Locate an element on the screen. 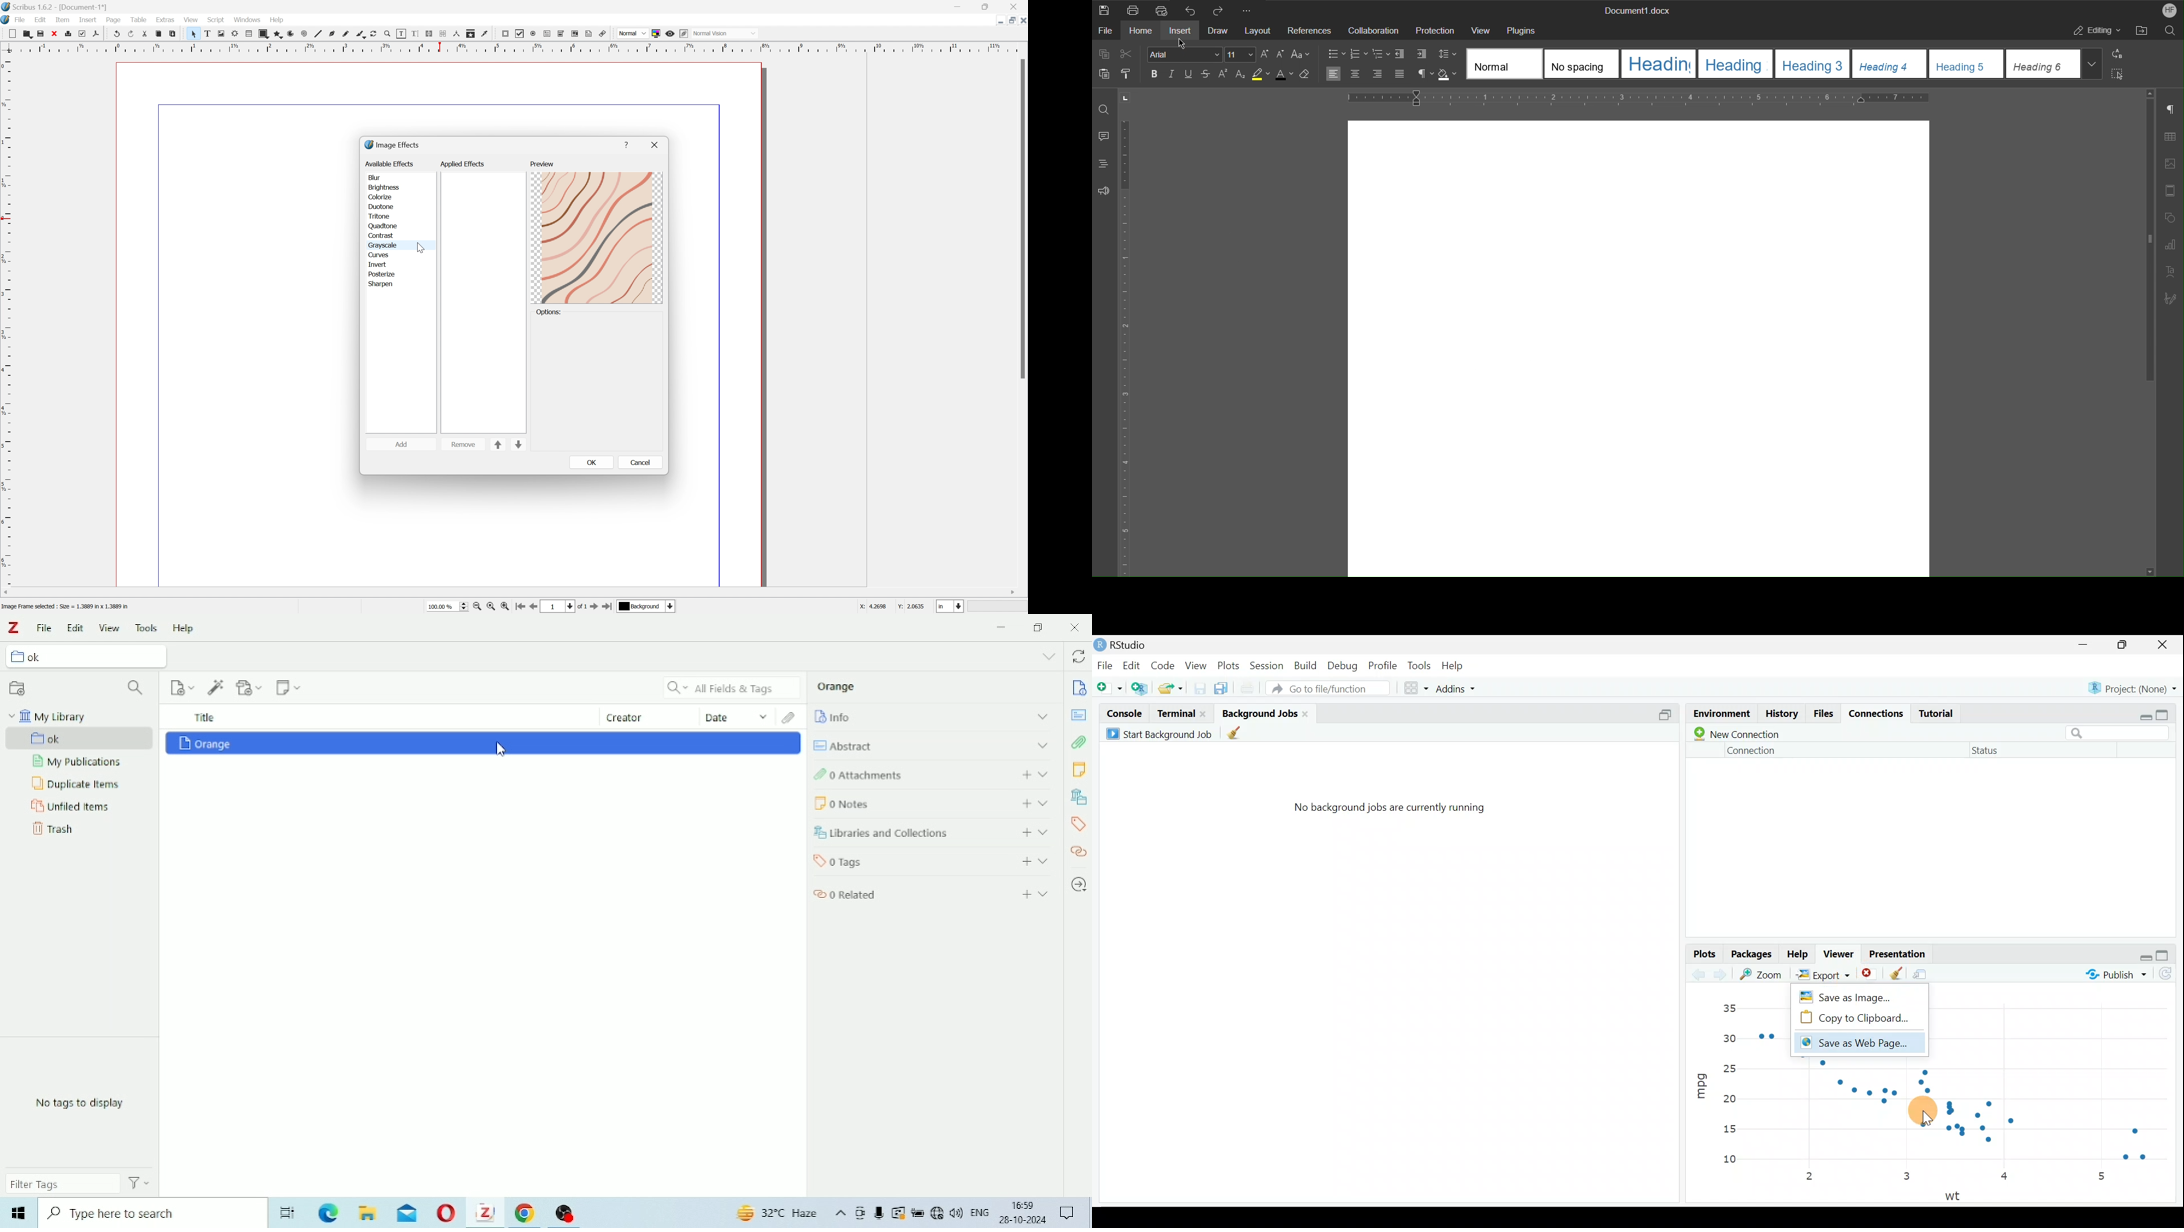 This screenshot has height=1232, width=2184. clean up all completed background jobs is located at coordinates (1243, 735).